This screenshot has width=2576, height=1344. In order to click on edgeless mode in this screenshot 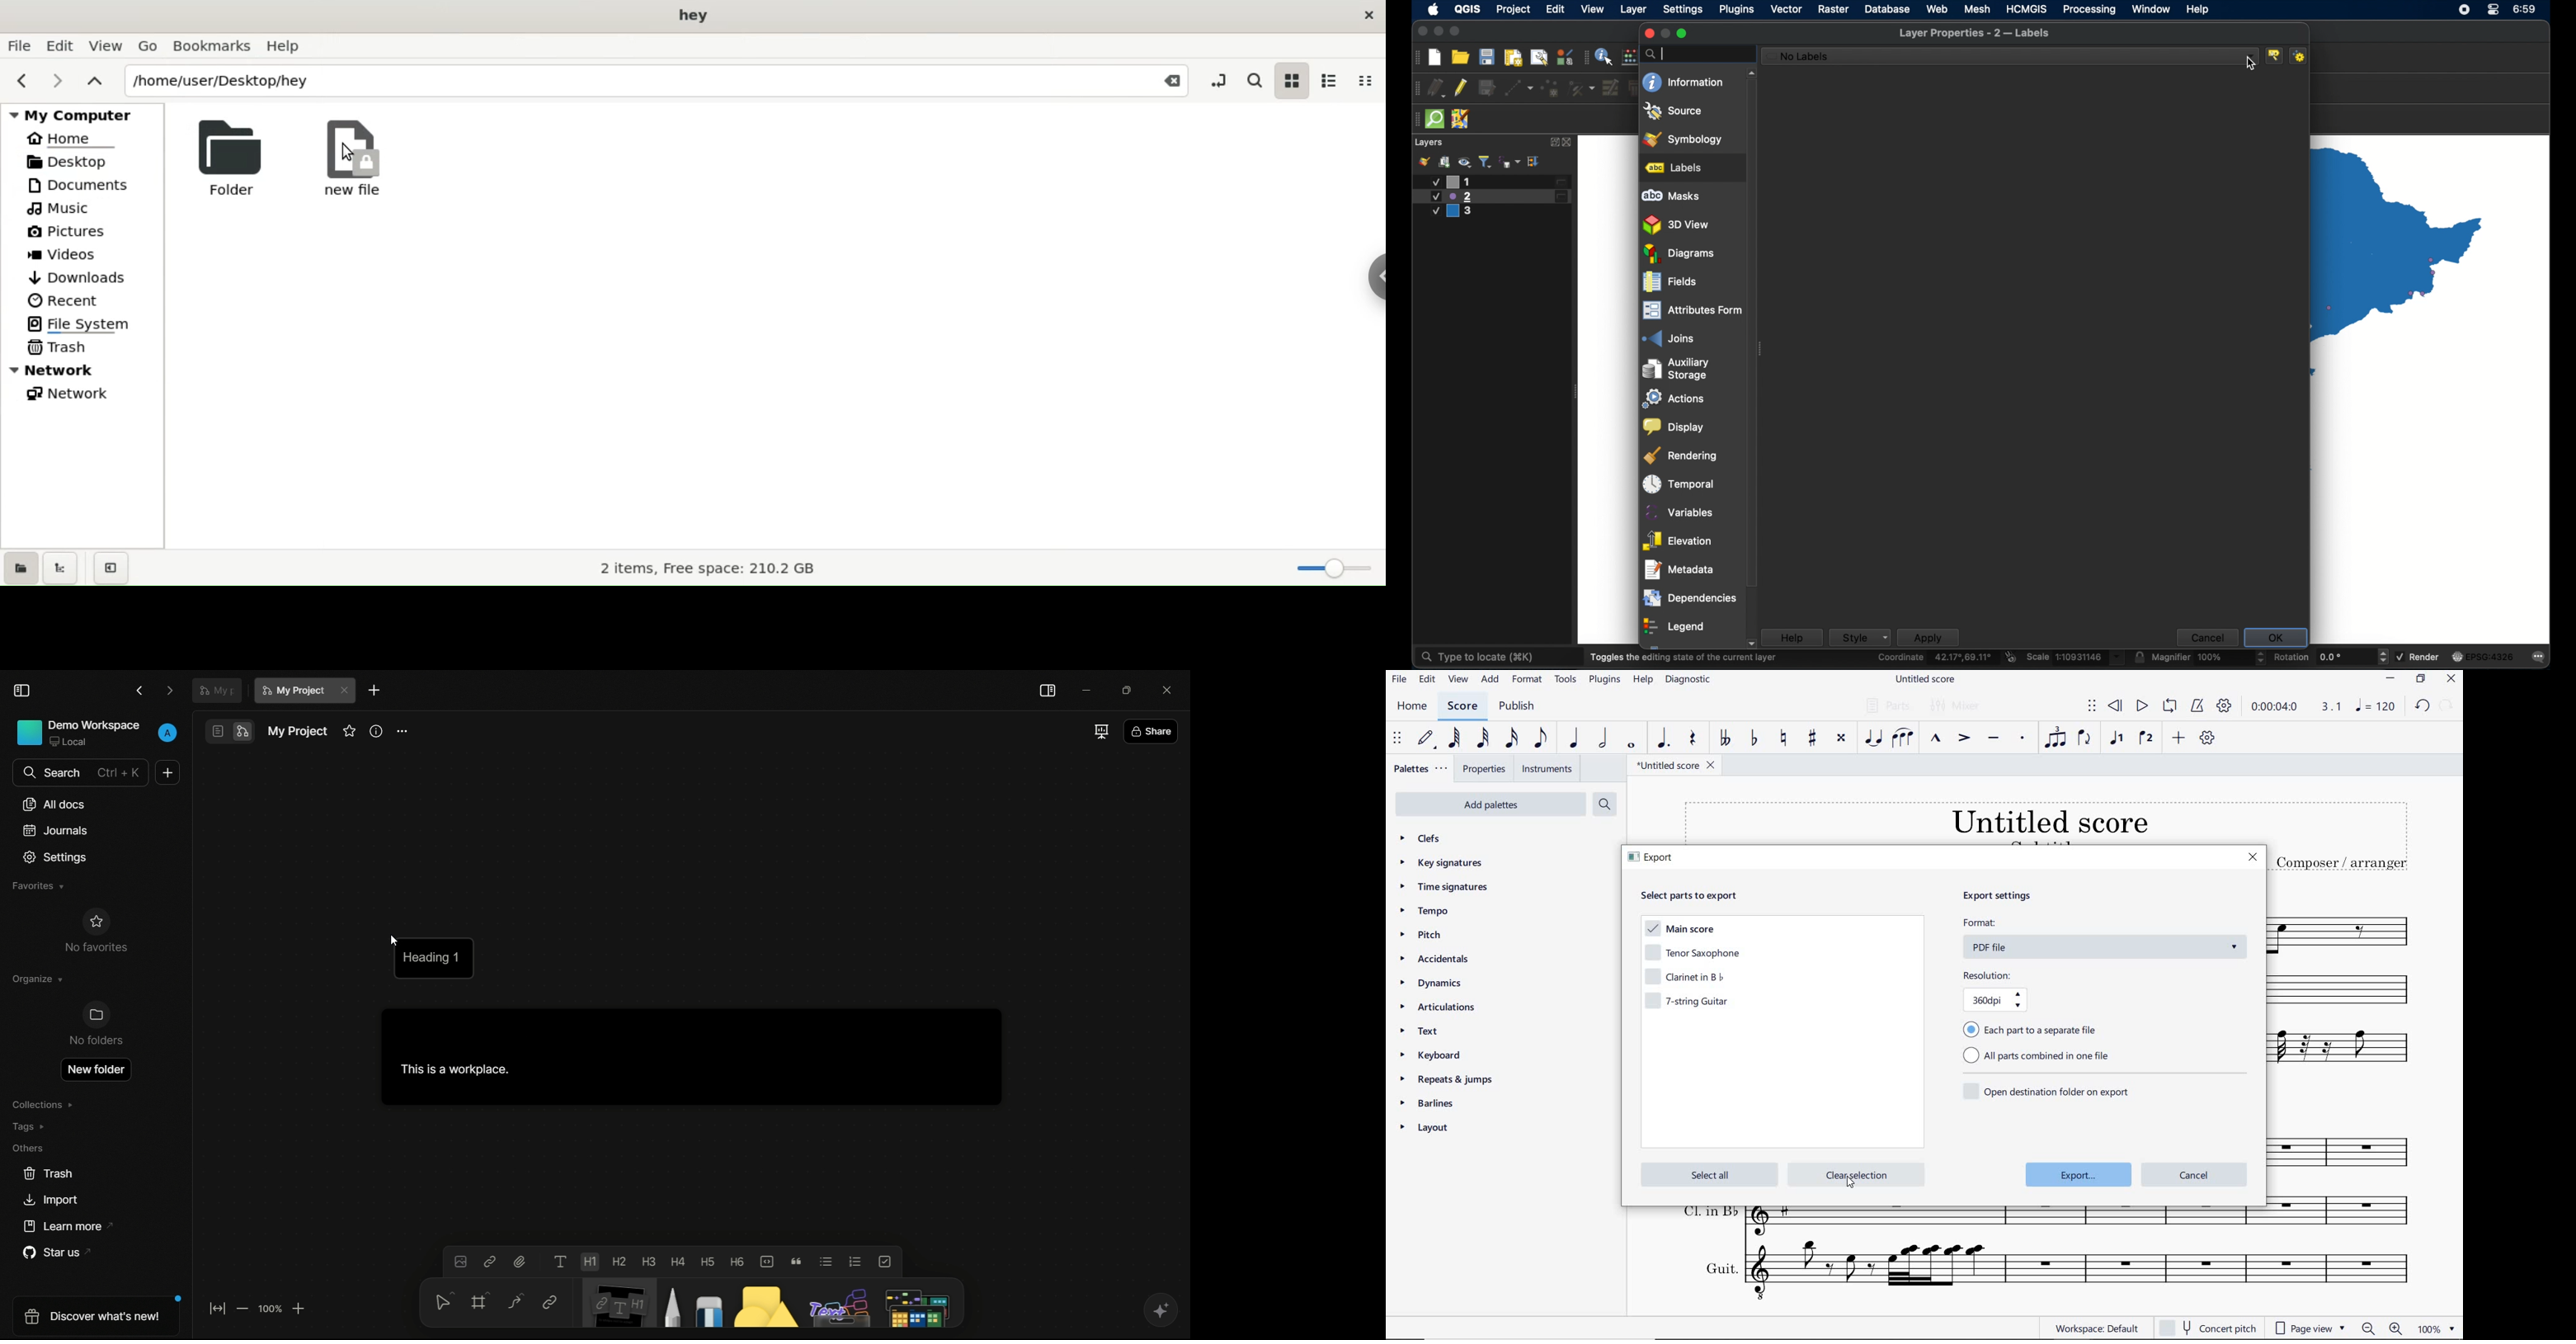, I will do `click(242, 732)`.